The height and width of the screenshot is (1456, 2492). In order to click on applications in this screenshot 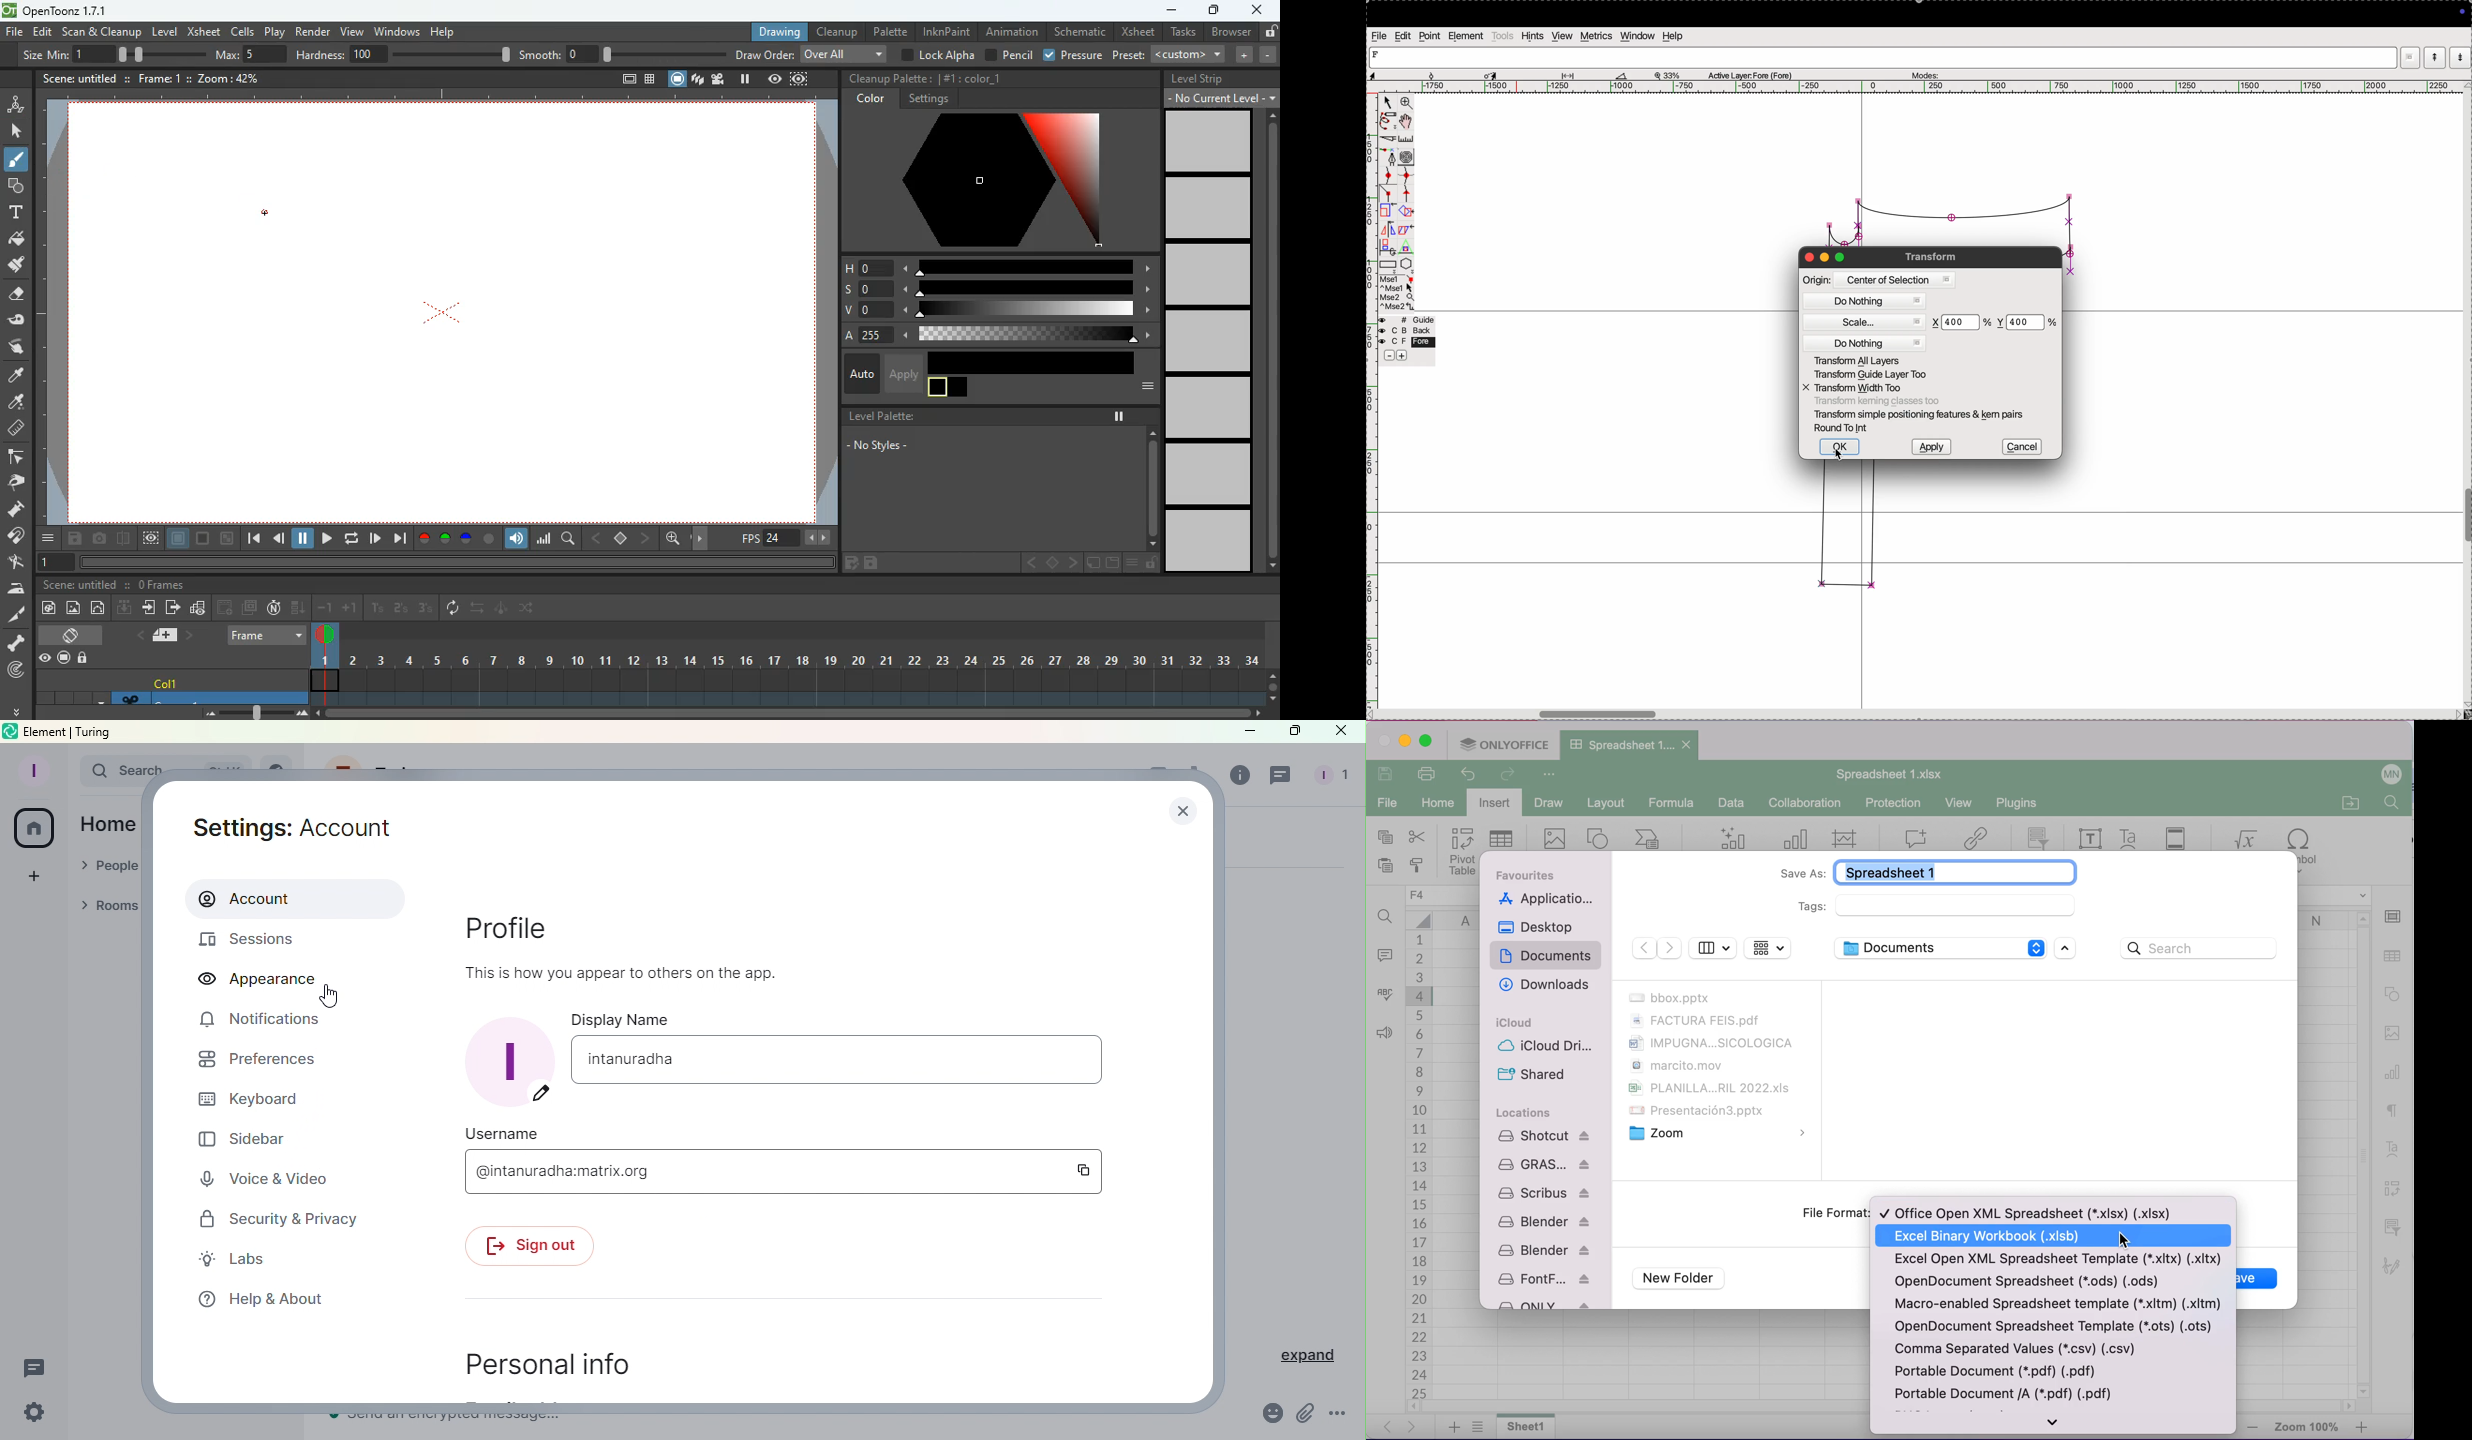, I will do `click(1548, 900)`.